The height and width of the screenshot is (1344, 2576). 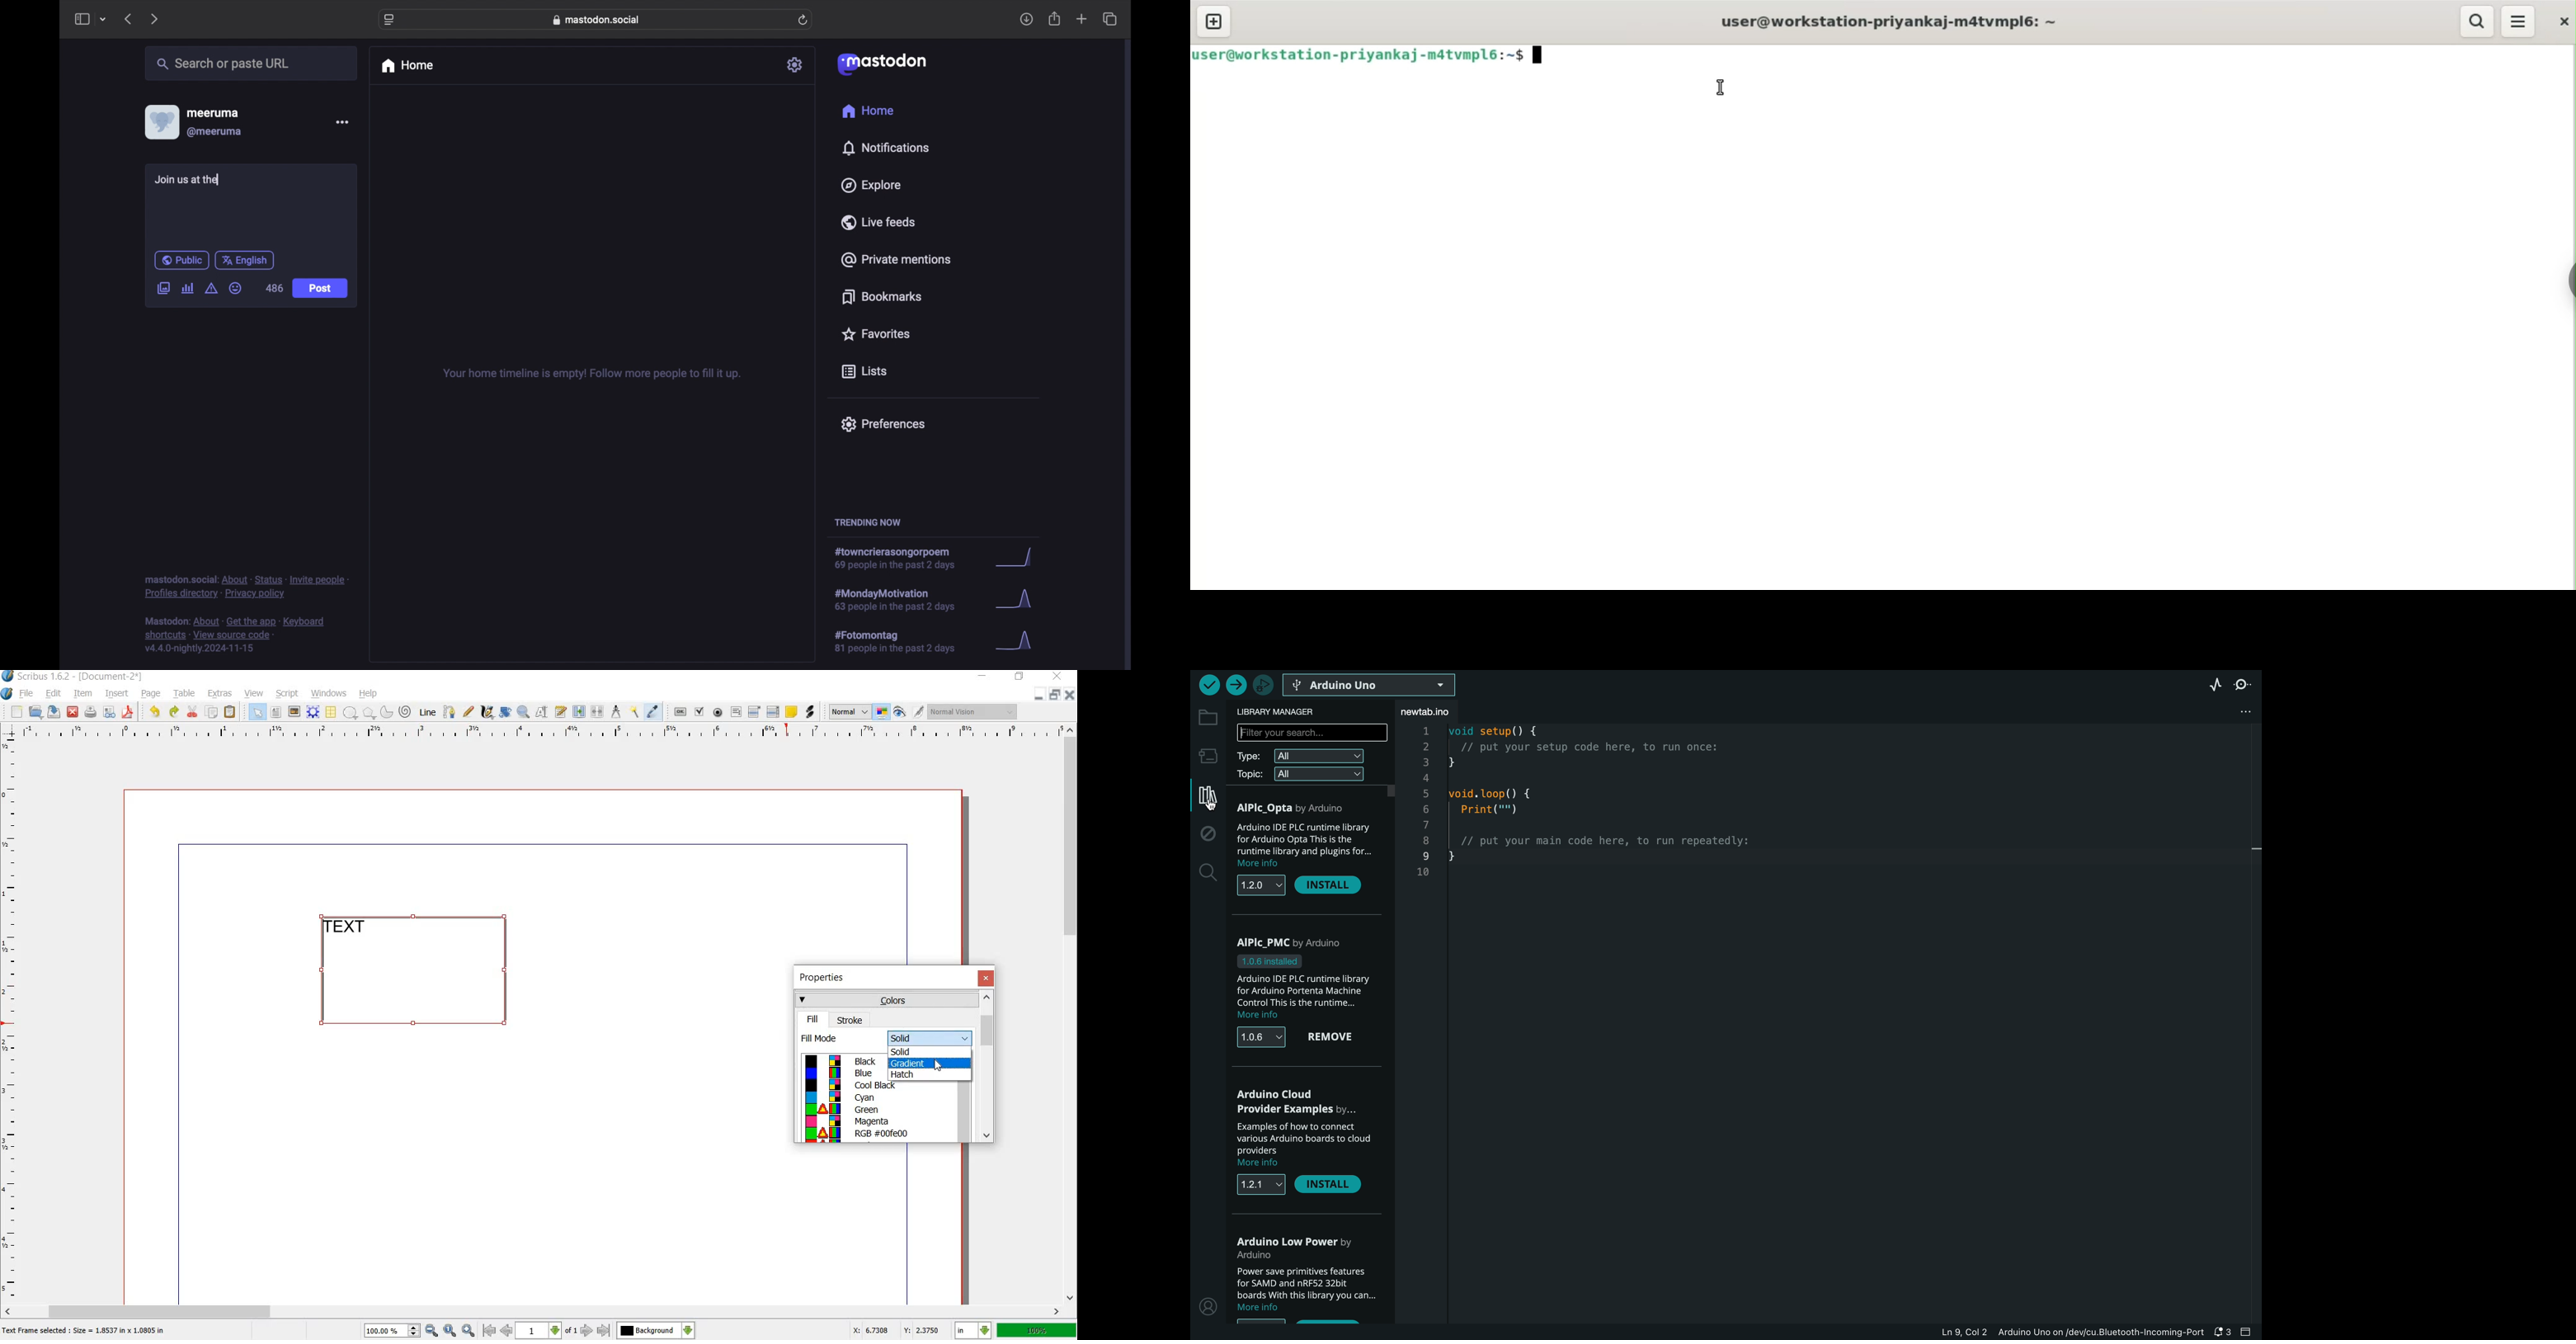 What do you see at coordinates (450, 1331) in the screenshot?
I see `zoom to` at bounding box center [450, 1331].